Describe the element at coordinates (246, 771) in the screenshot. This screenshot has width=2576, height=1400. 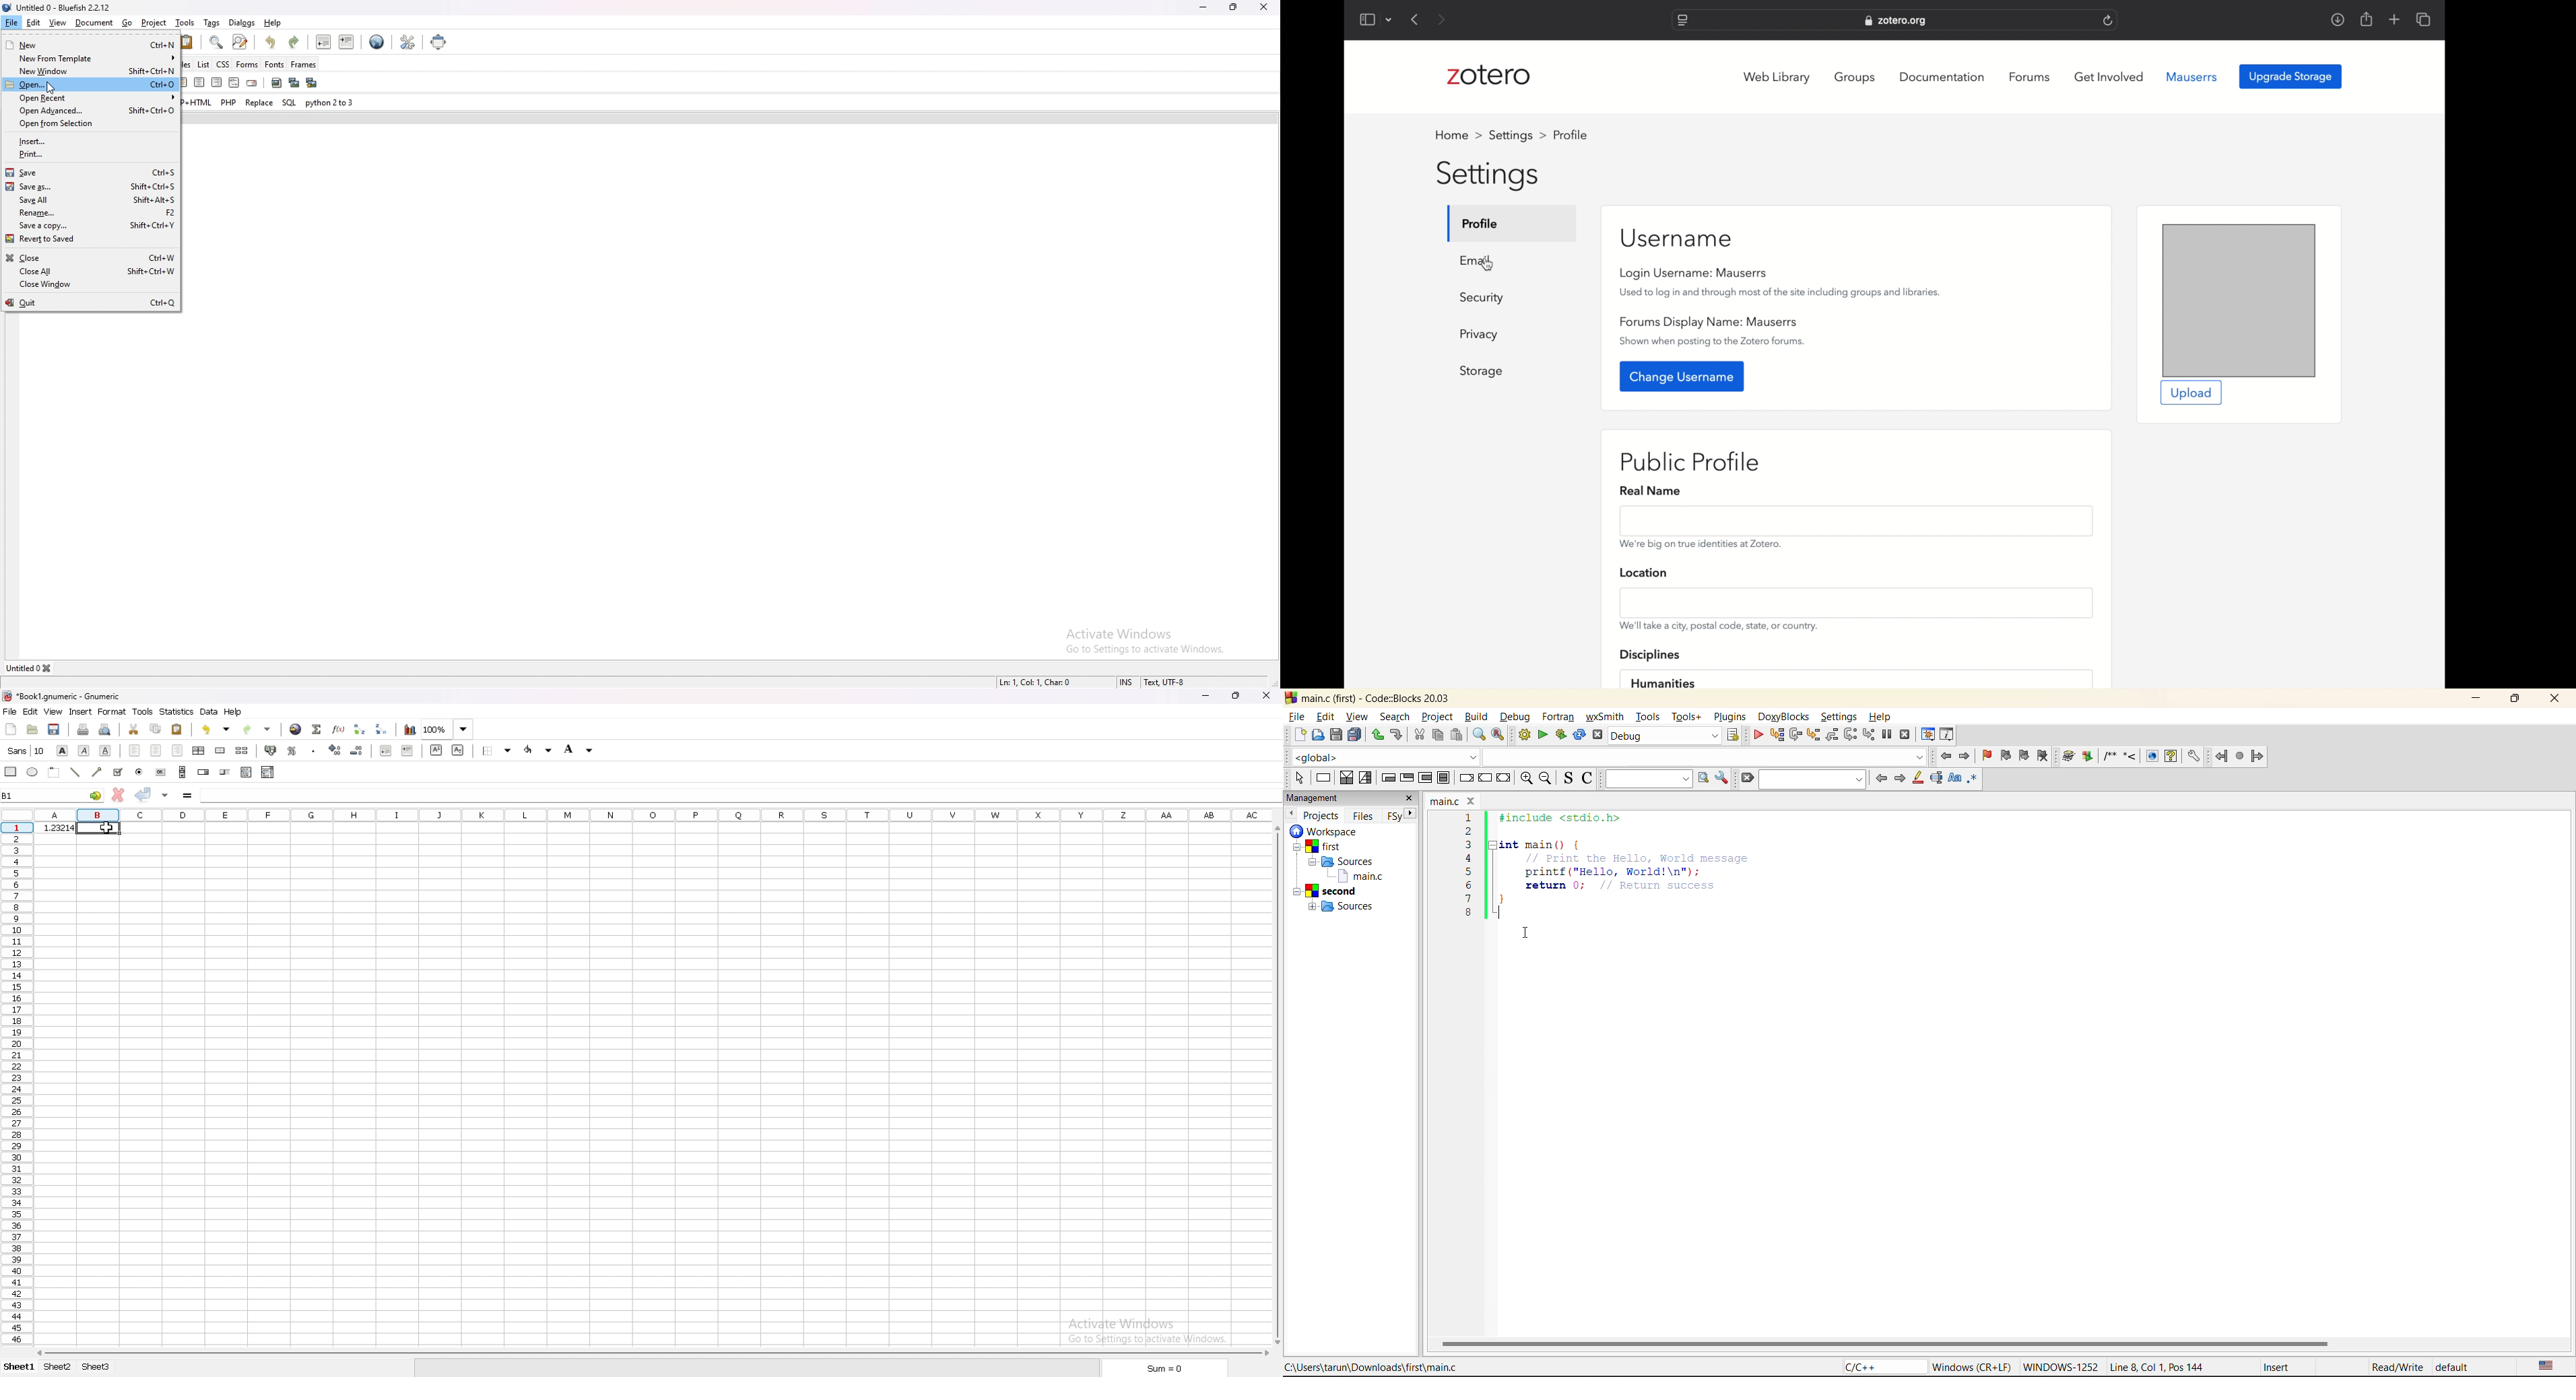
I see `list` at that location.